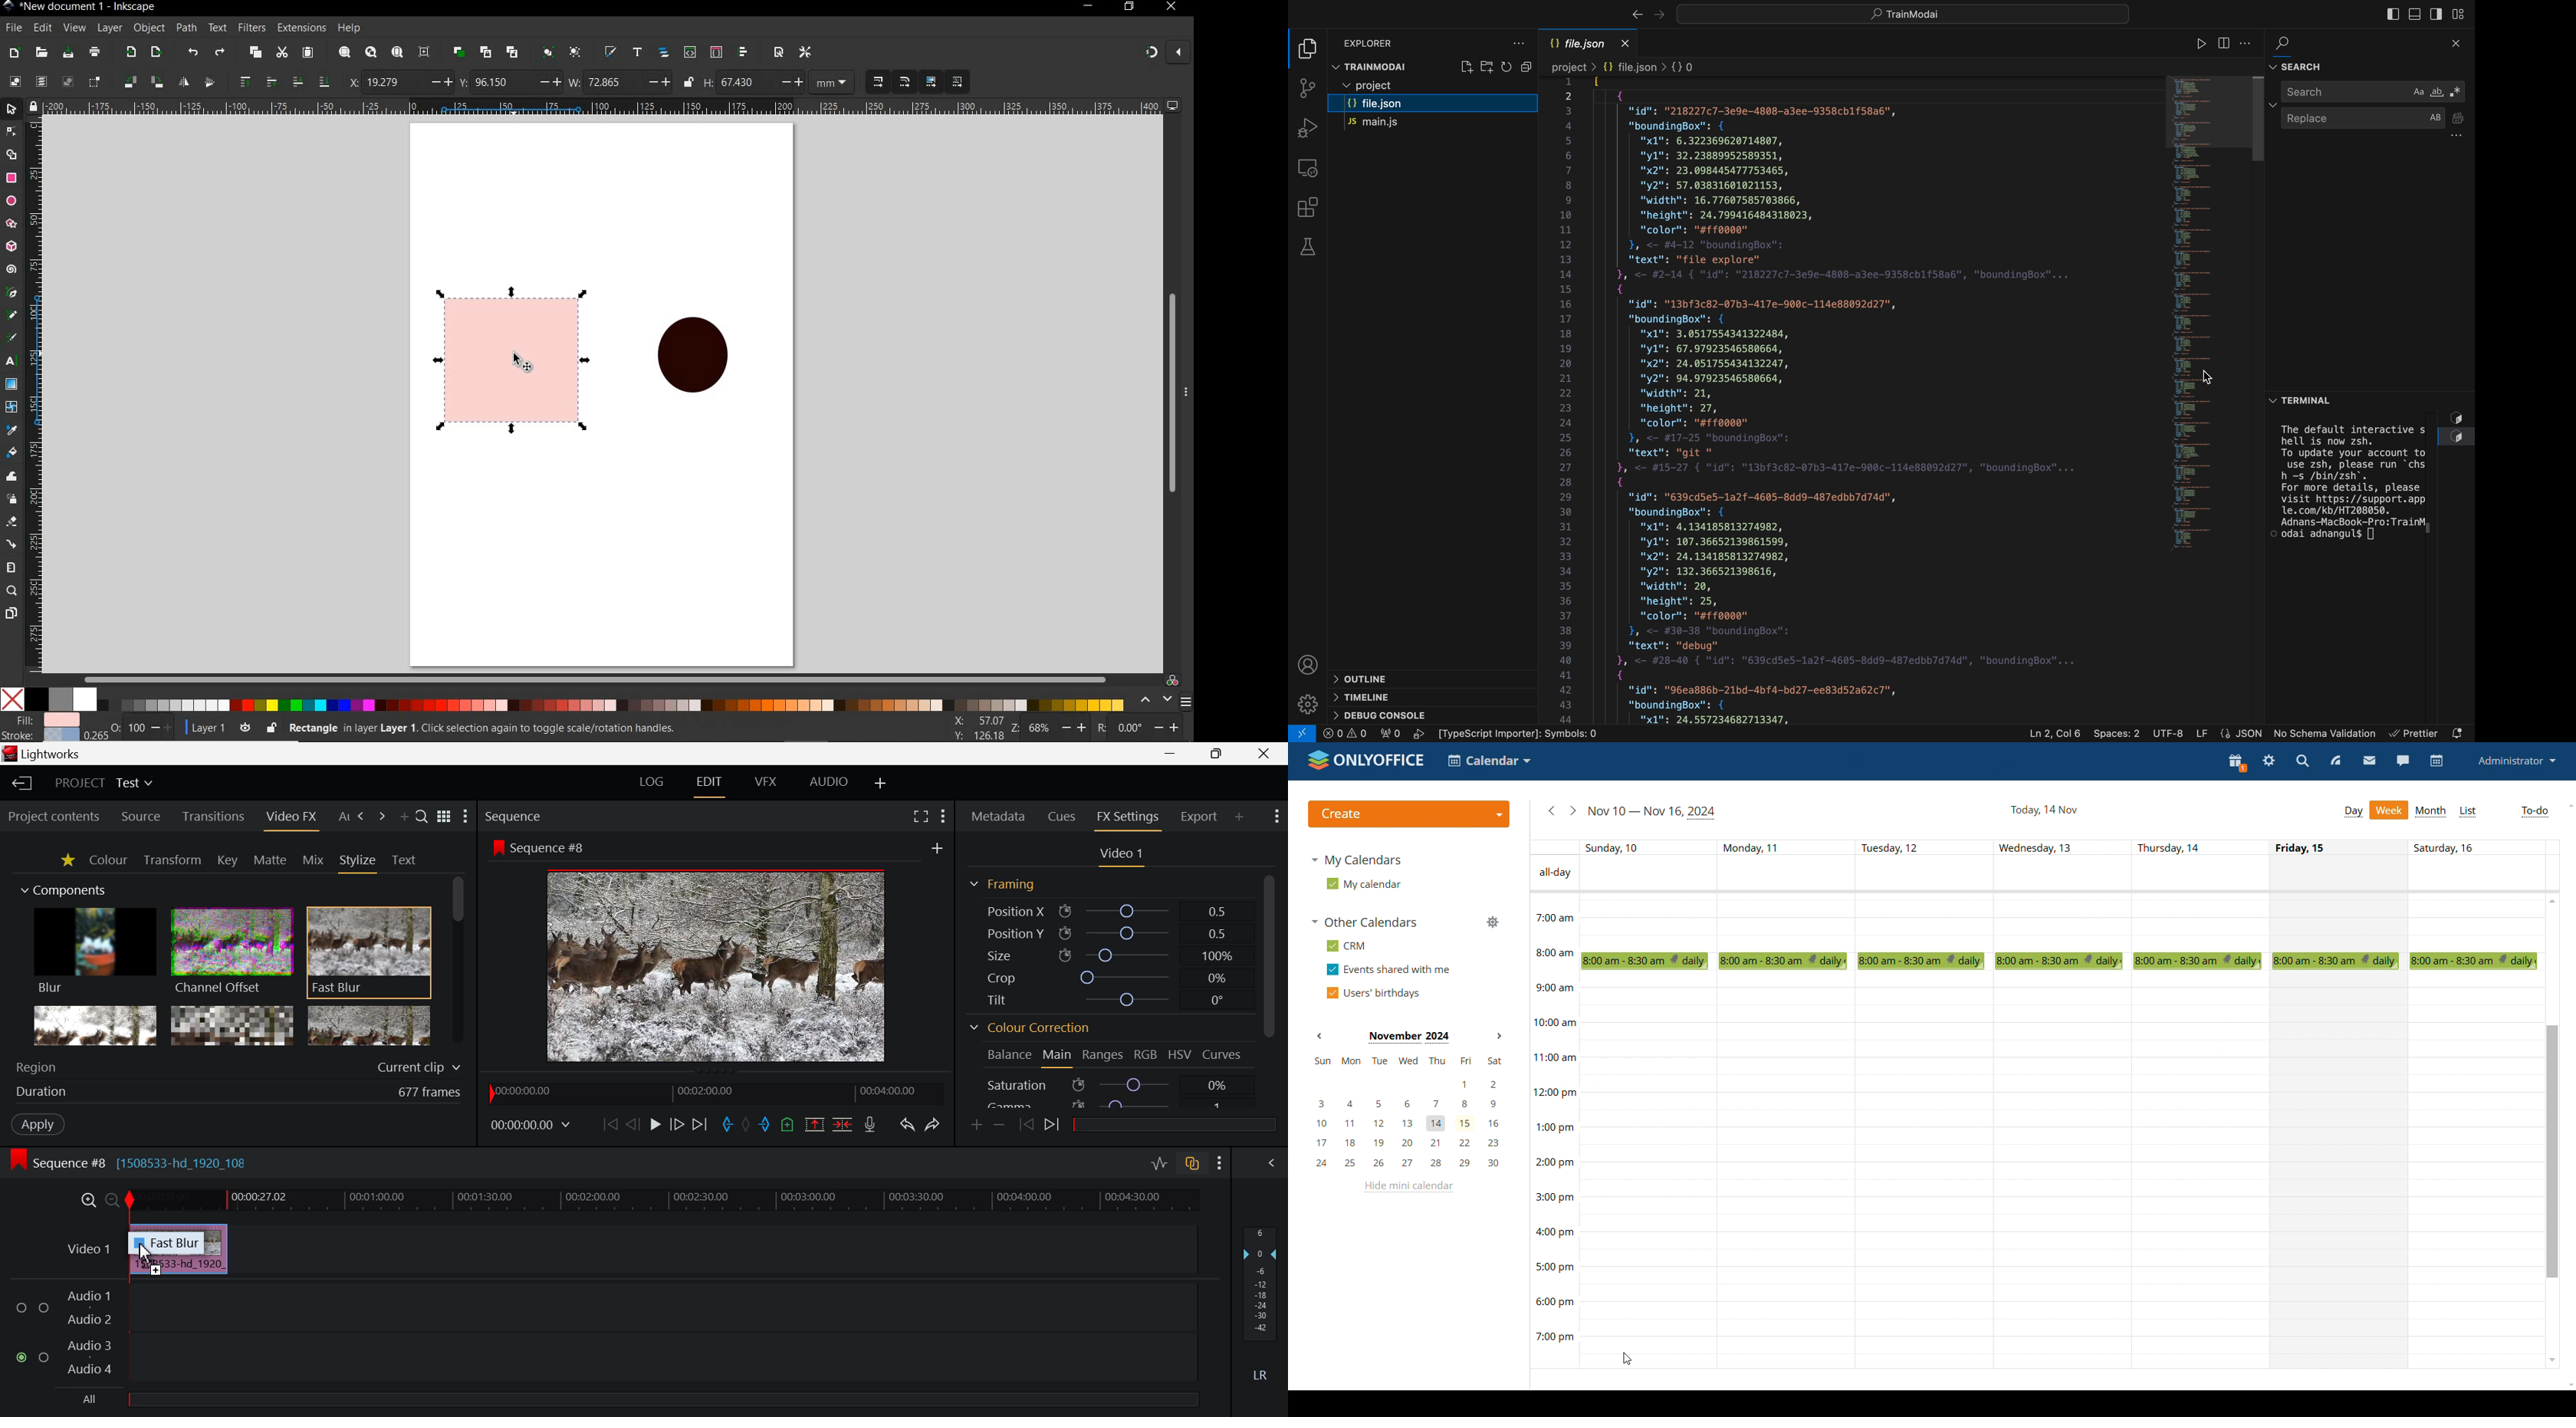 This screenshot has width=2576, height=1428. What do you see at coordinates (1272, 990) in the screenshot?
I see `Scroll Bar` at bounding box center [1272, 990].